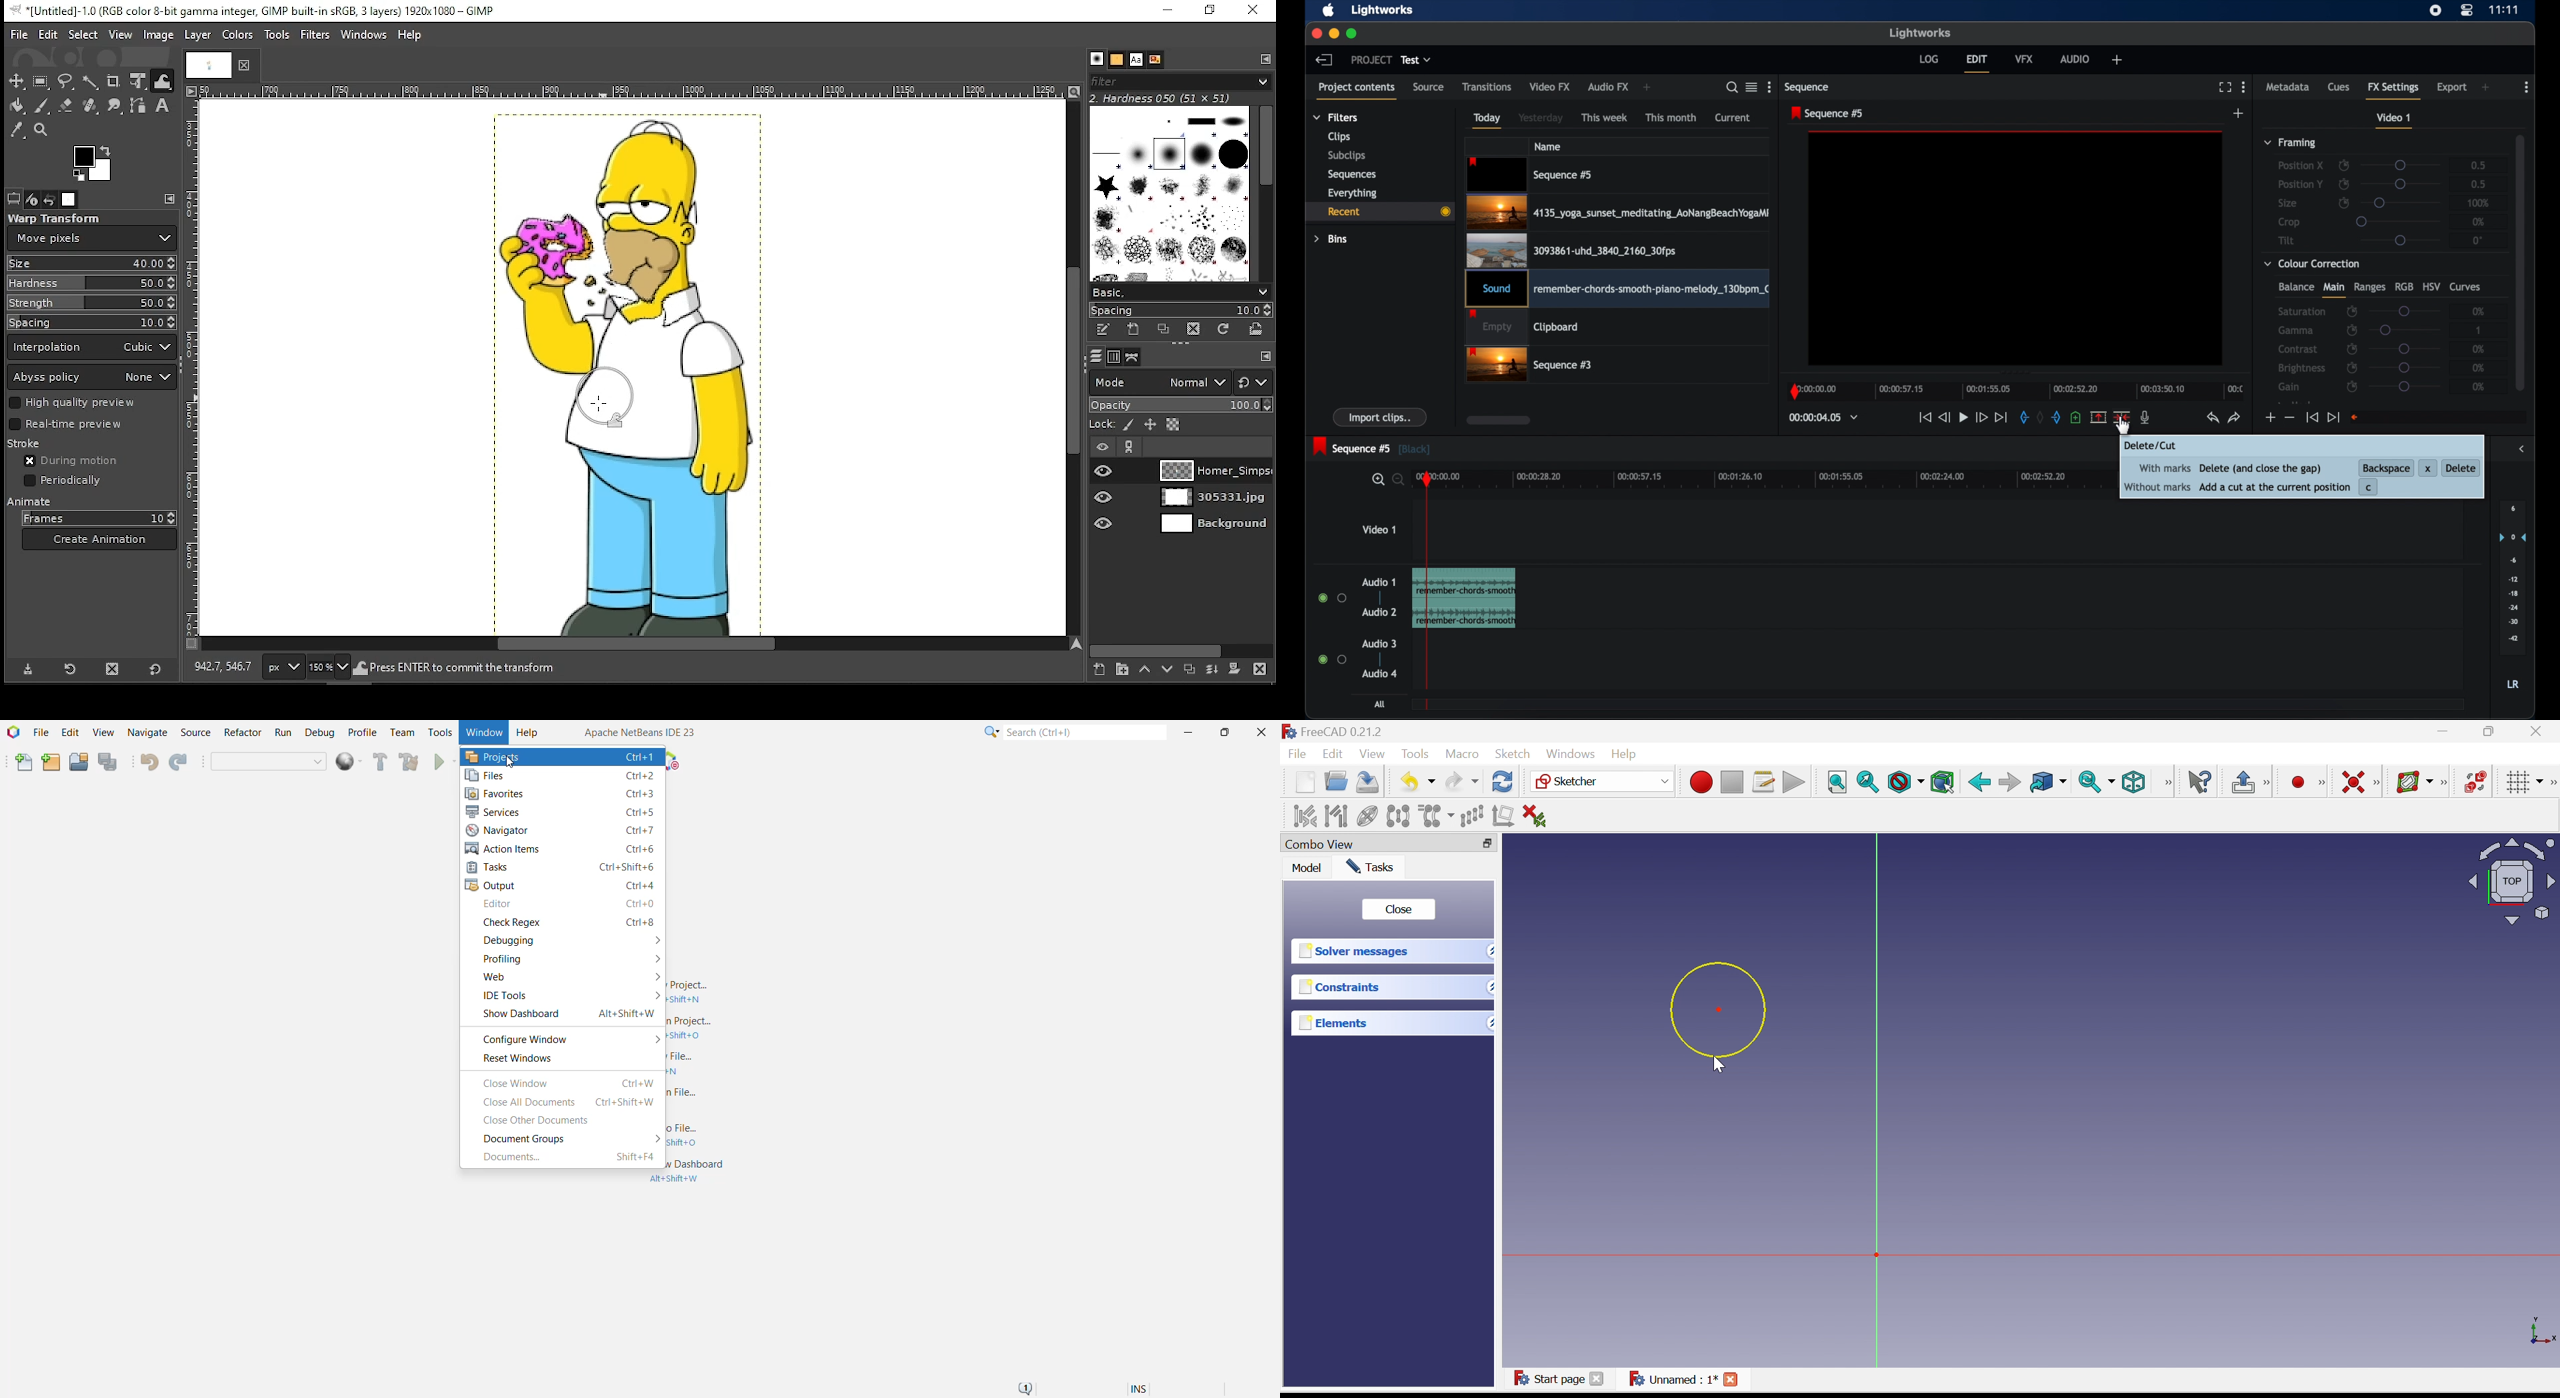  I want to click on tilt, so click(2287, 240).